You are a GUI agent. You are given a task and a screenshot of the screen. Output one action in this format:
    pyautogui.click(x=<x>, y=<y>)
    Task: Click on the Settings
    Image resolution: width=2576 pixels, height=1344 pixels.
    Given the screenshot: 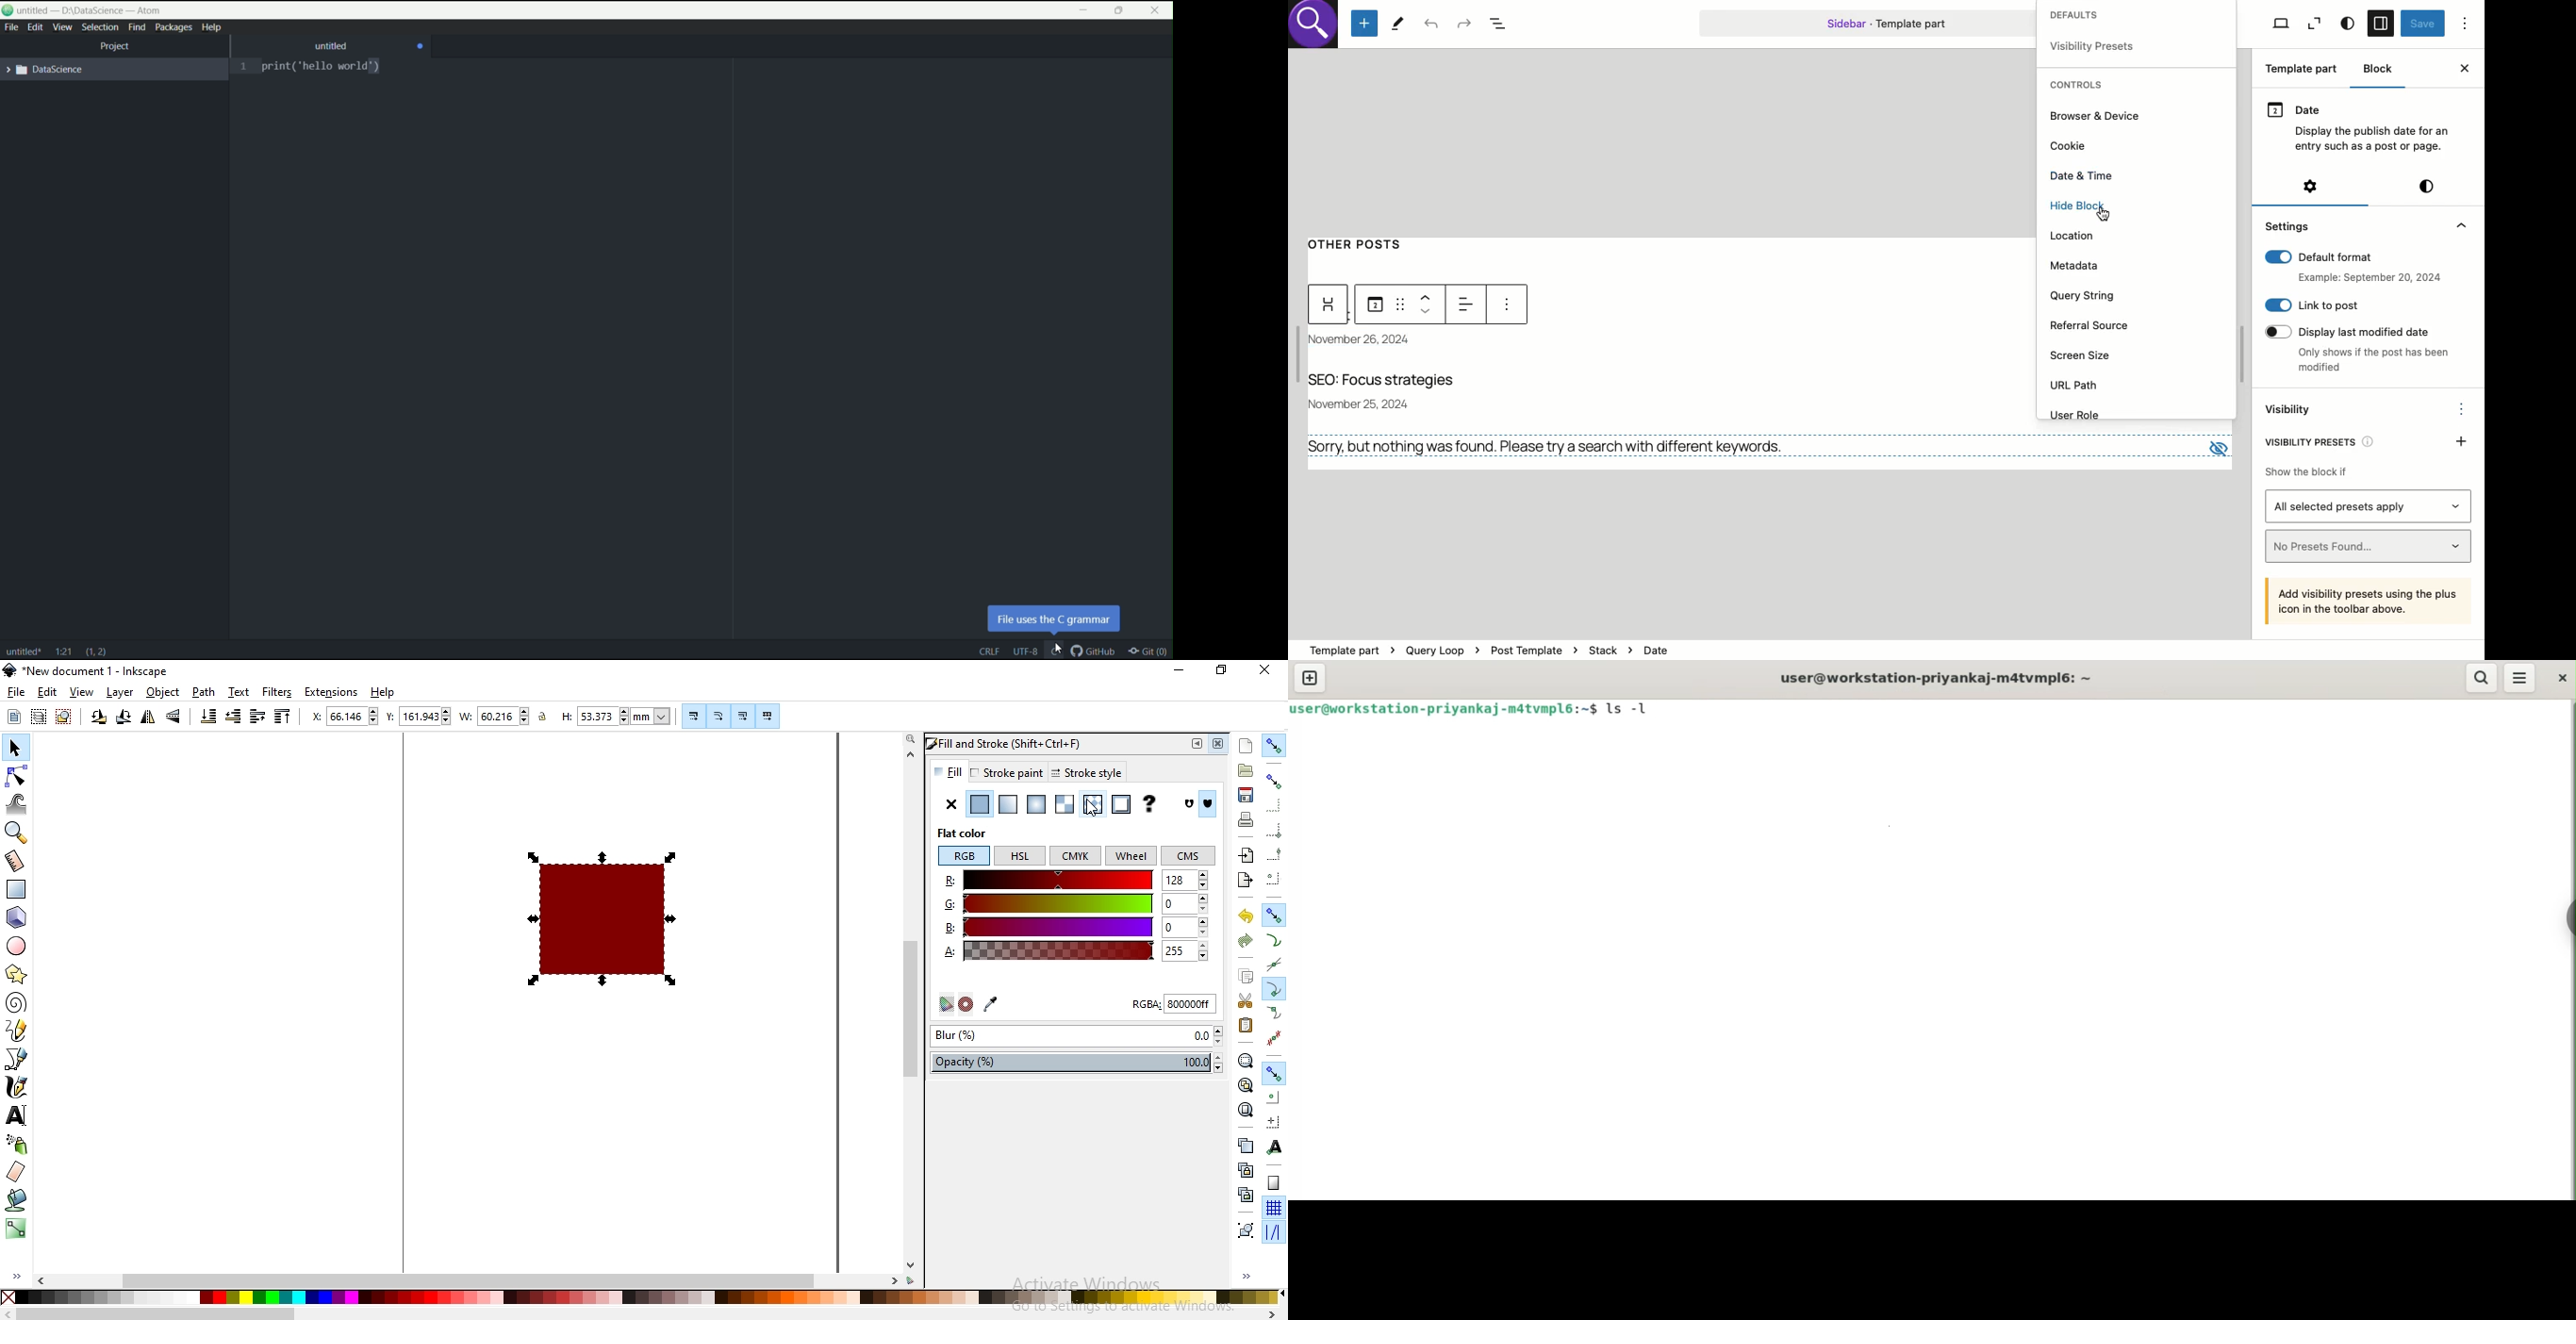 What is the action you would take?
    pyautogui.click(x=2310, y=186)
    